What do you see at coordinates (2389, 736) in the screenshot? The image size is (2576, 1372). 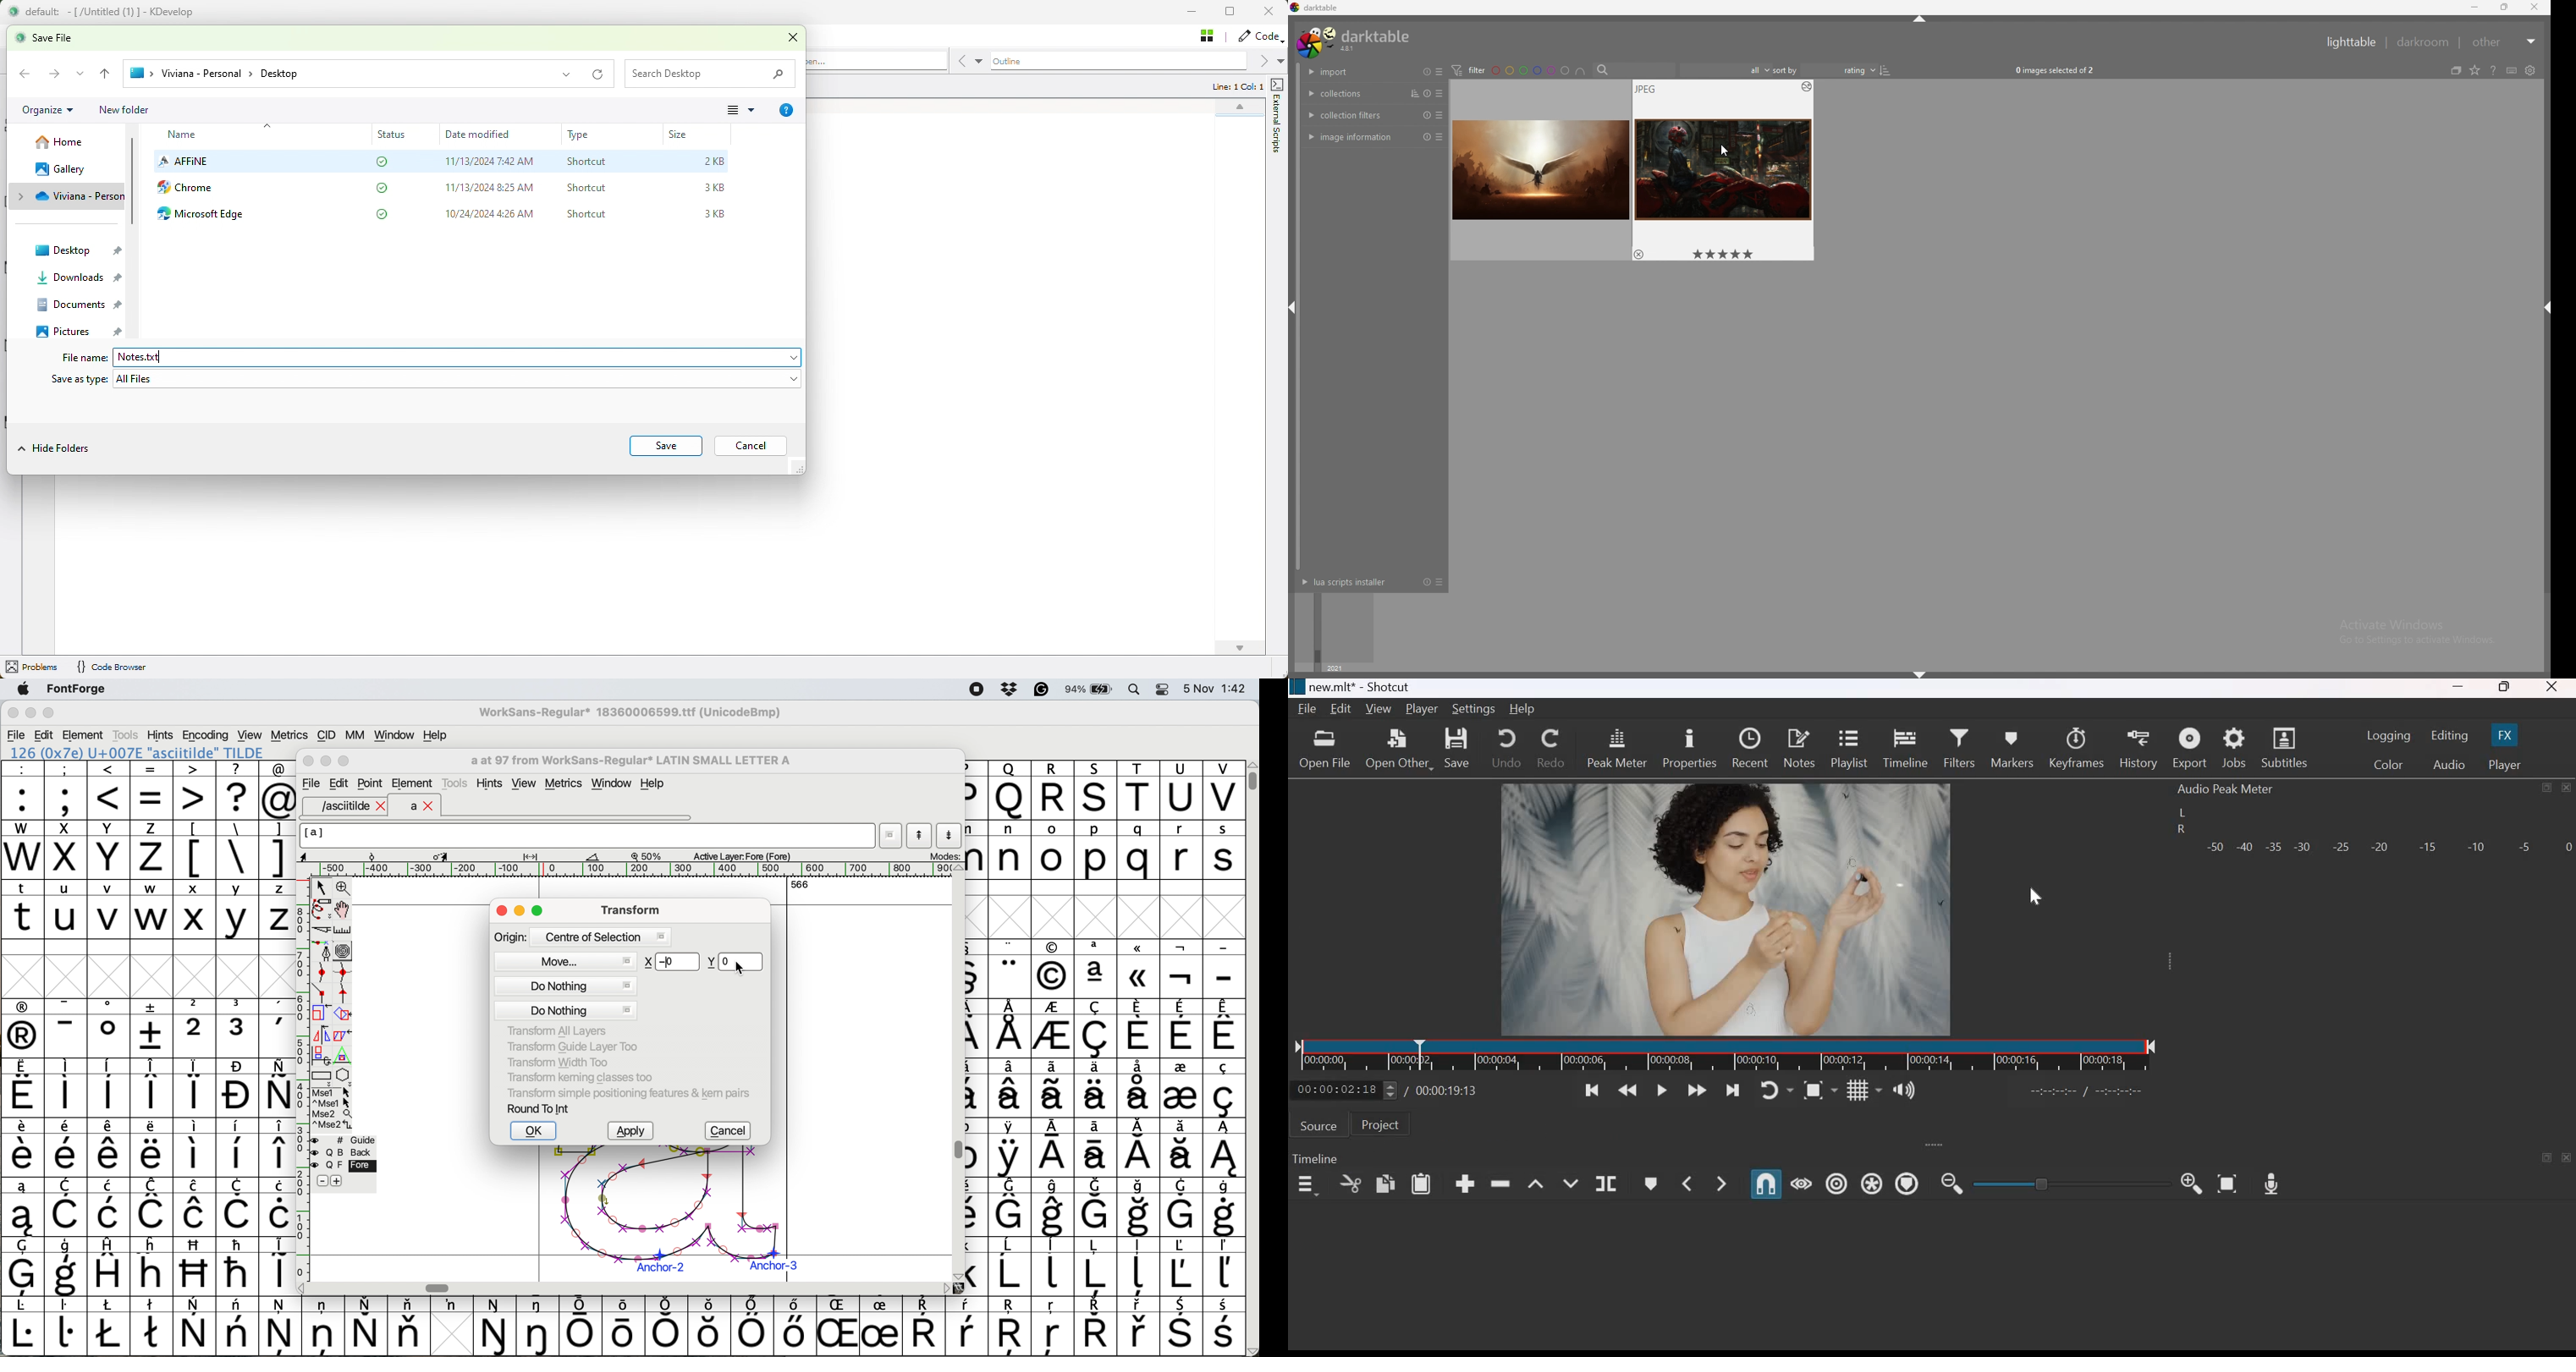 I see `Logging` at bounding box center [2389, 736].